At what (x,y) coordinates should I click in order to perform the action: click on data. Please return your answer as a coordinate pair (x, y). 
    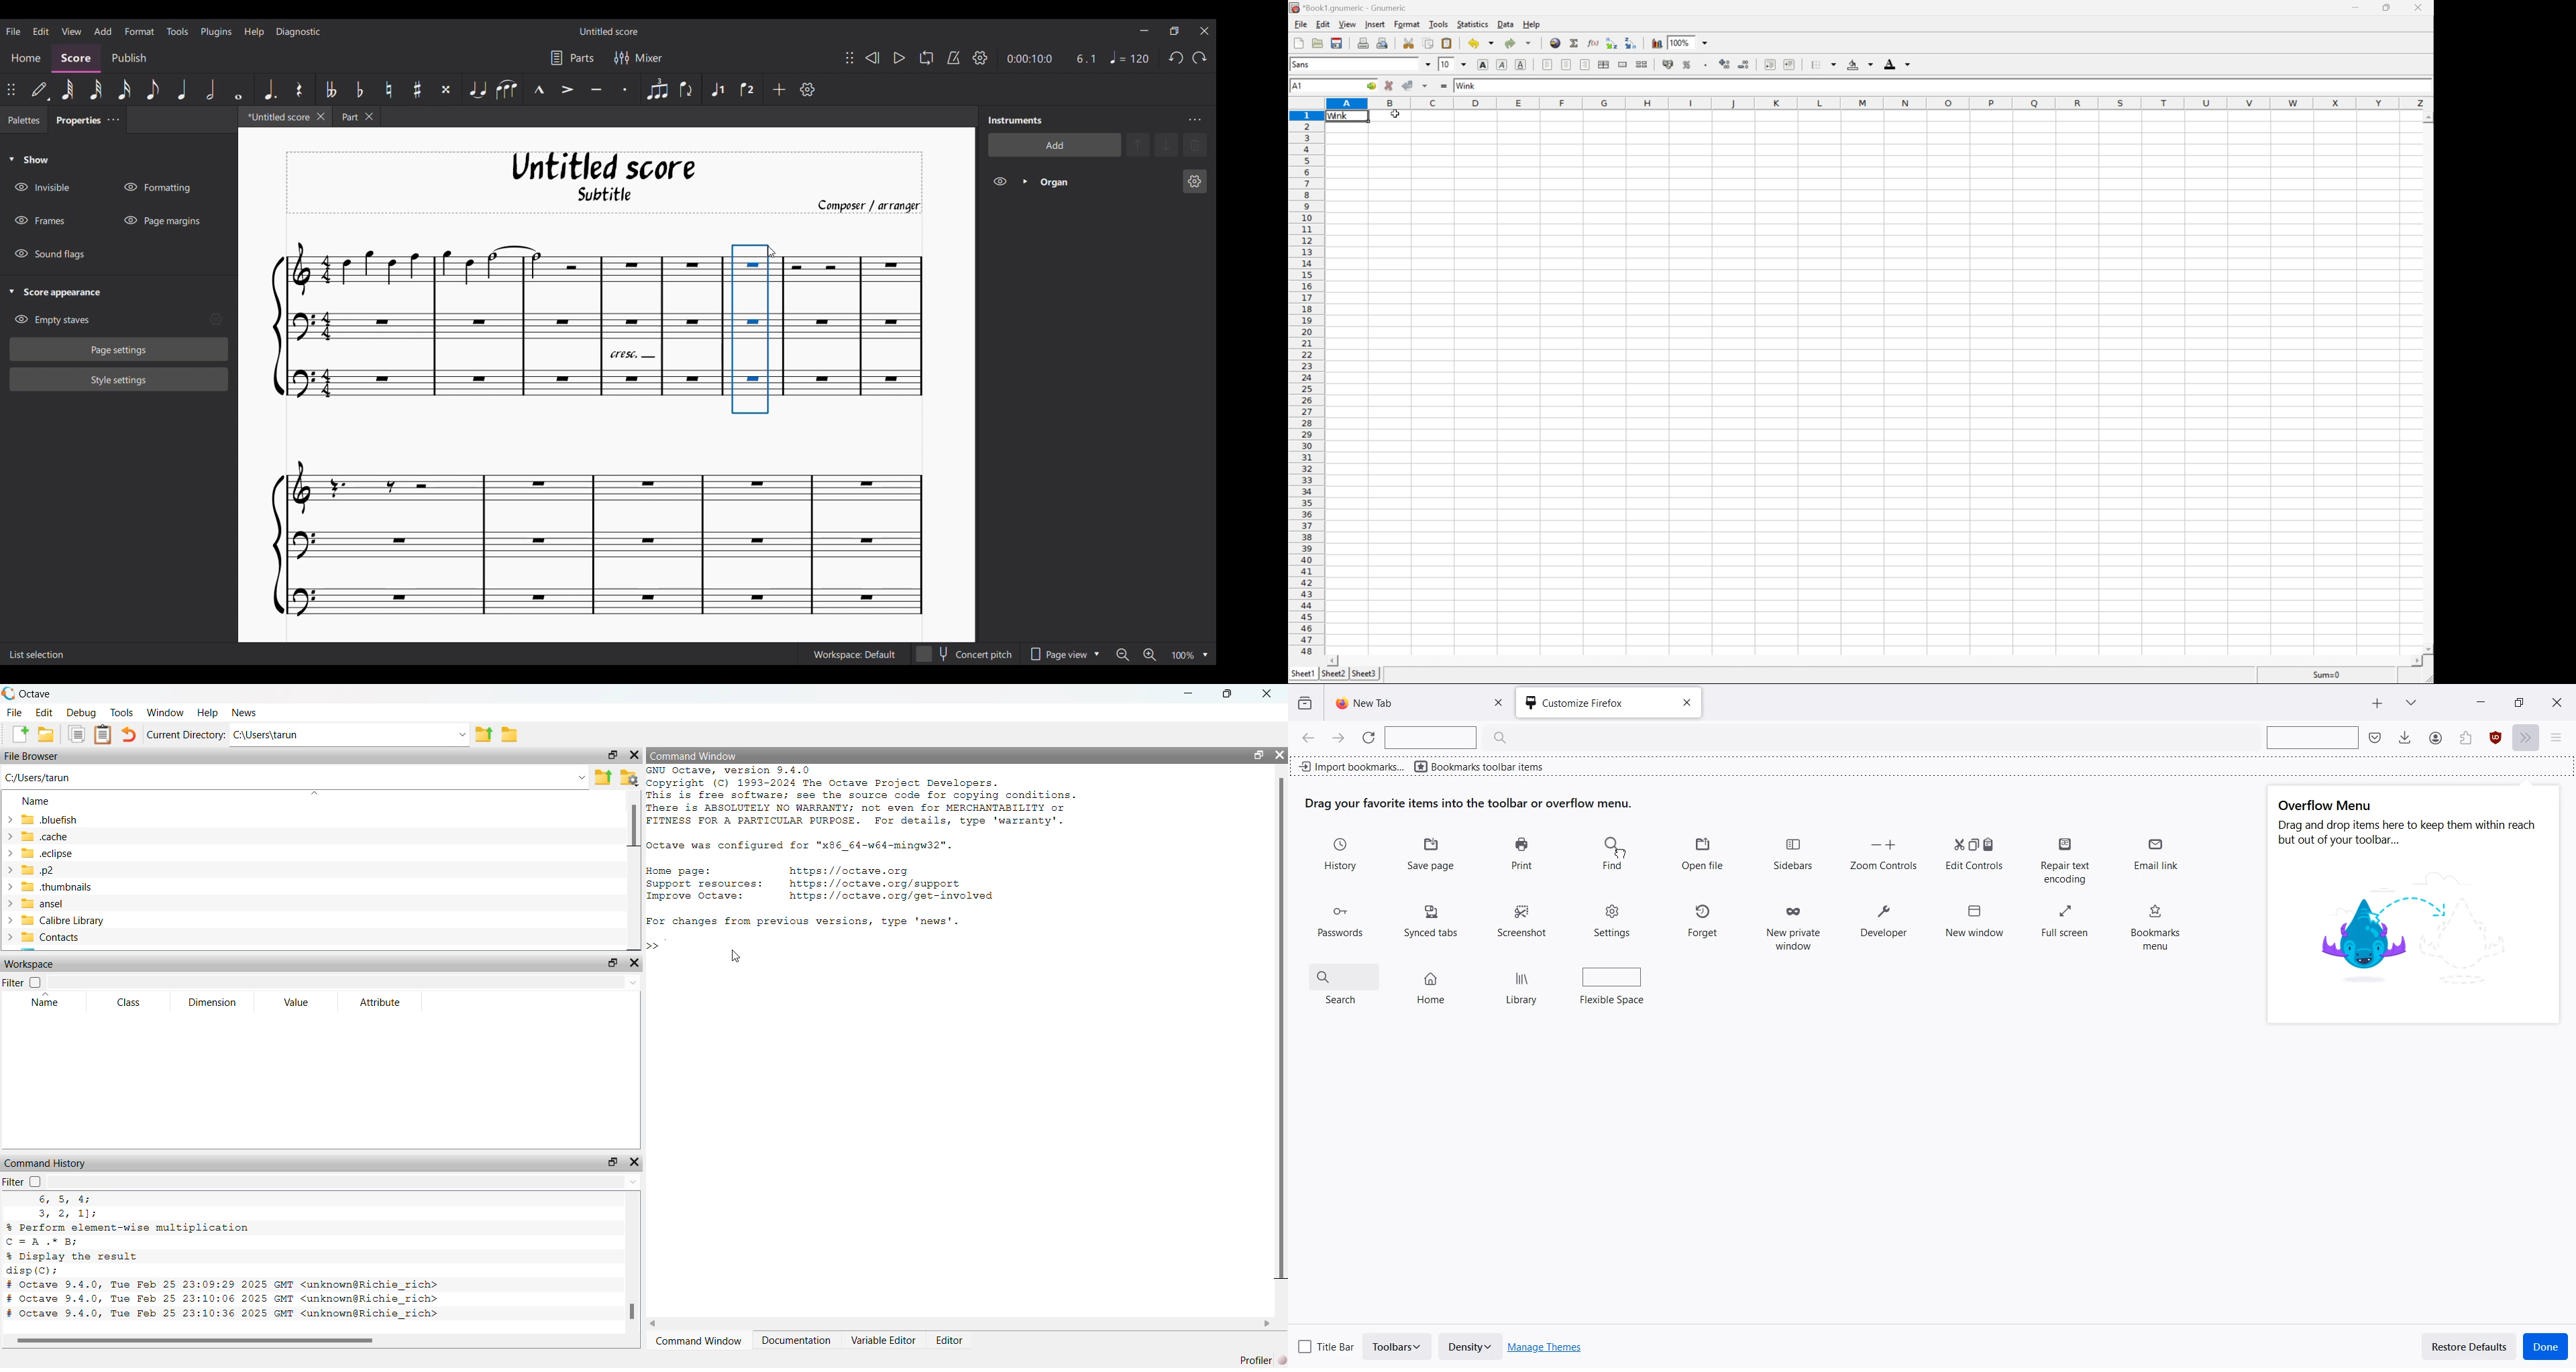
    Looking at the image, I should click on (1504, 24).